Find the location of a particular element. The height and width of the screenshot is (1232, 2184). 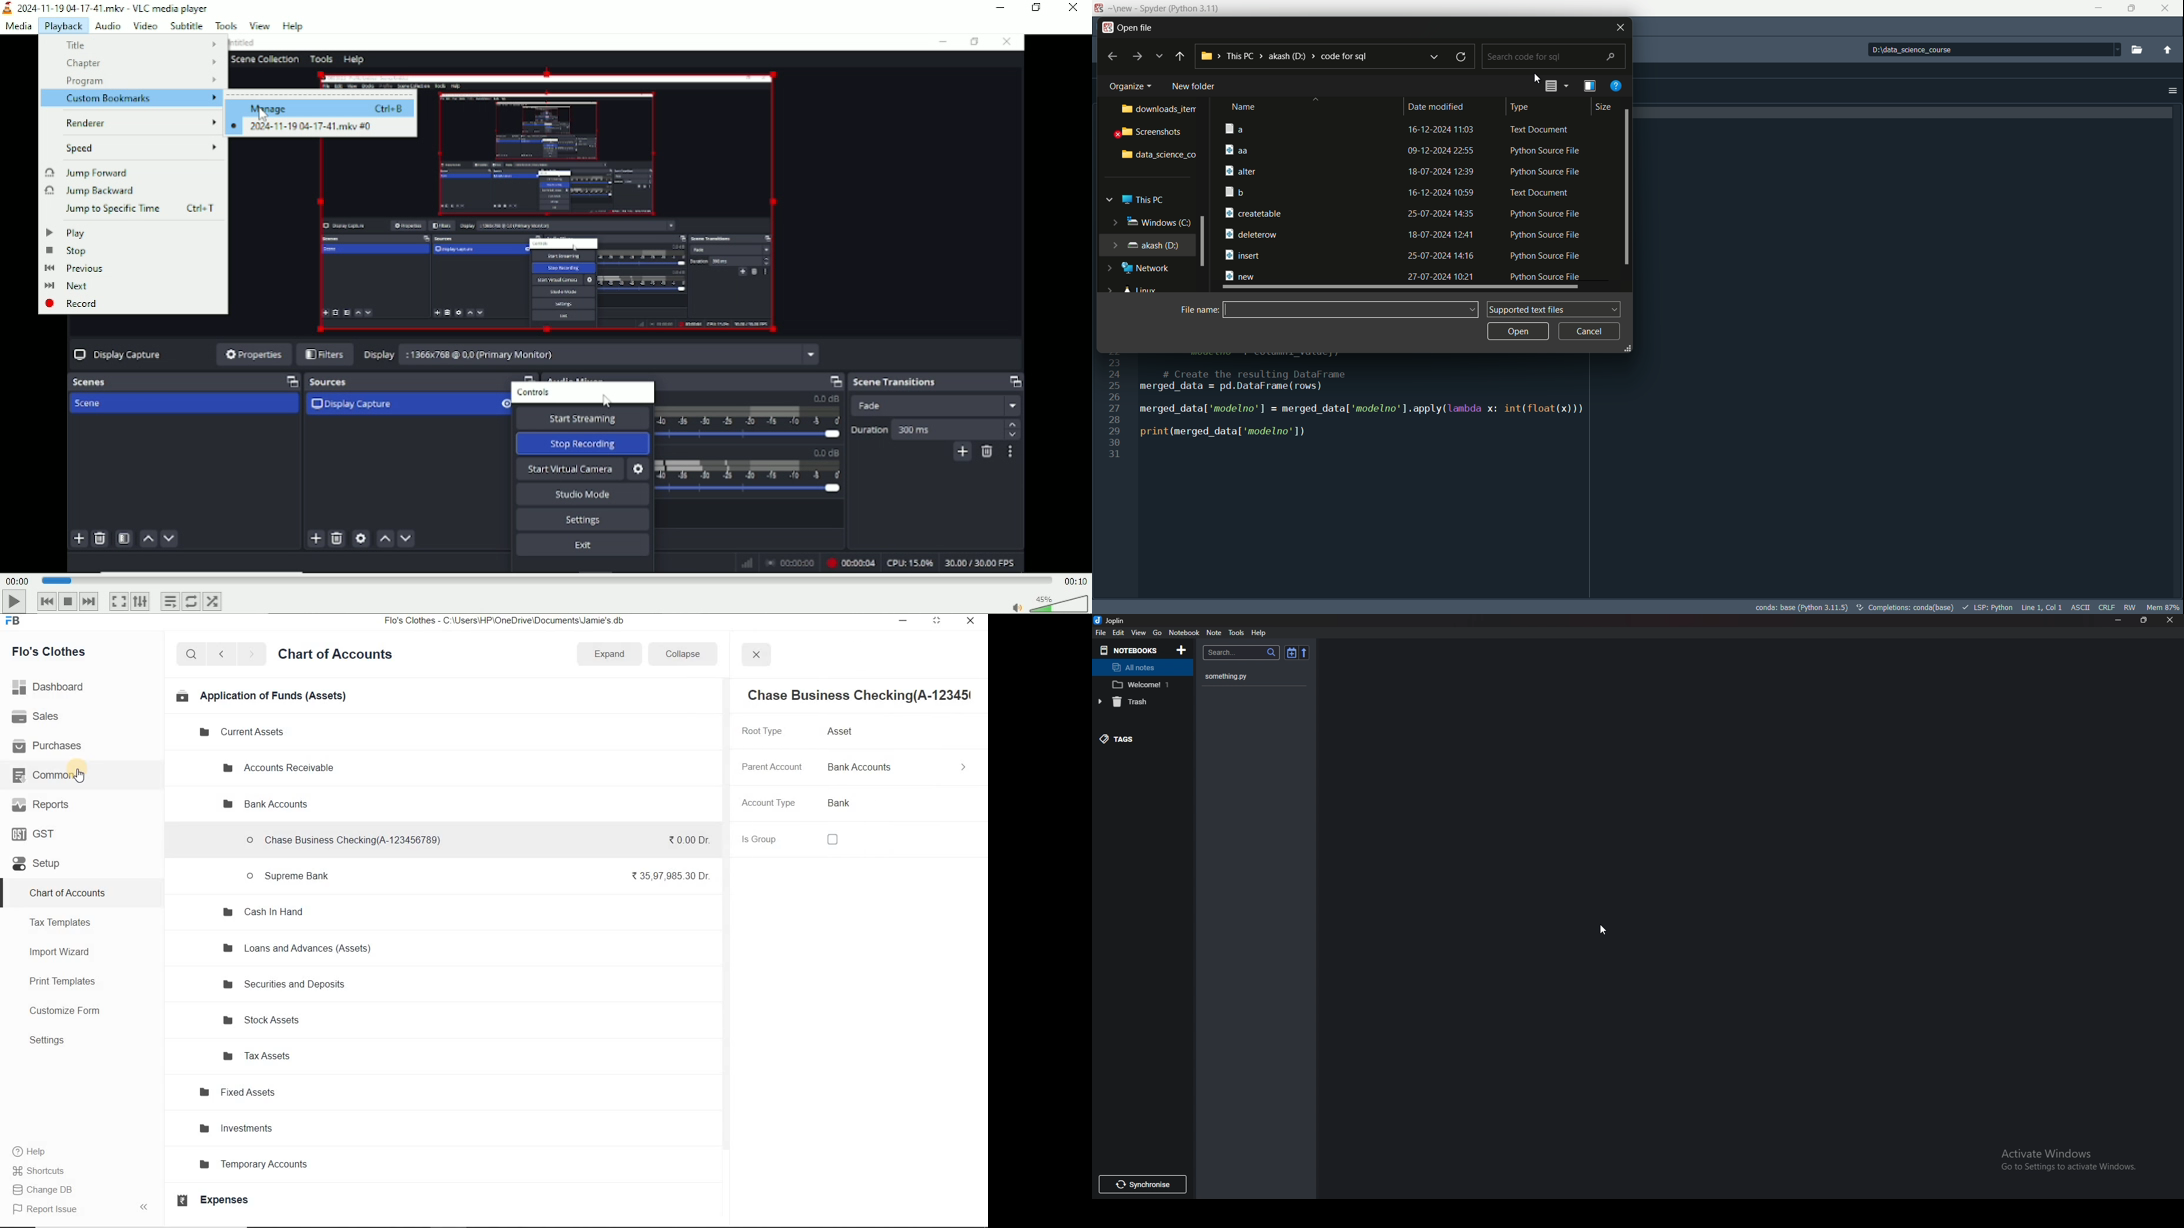

Bank Accounts  is located at coordinates (896, 768).